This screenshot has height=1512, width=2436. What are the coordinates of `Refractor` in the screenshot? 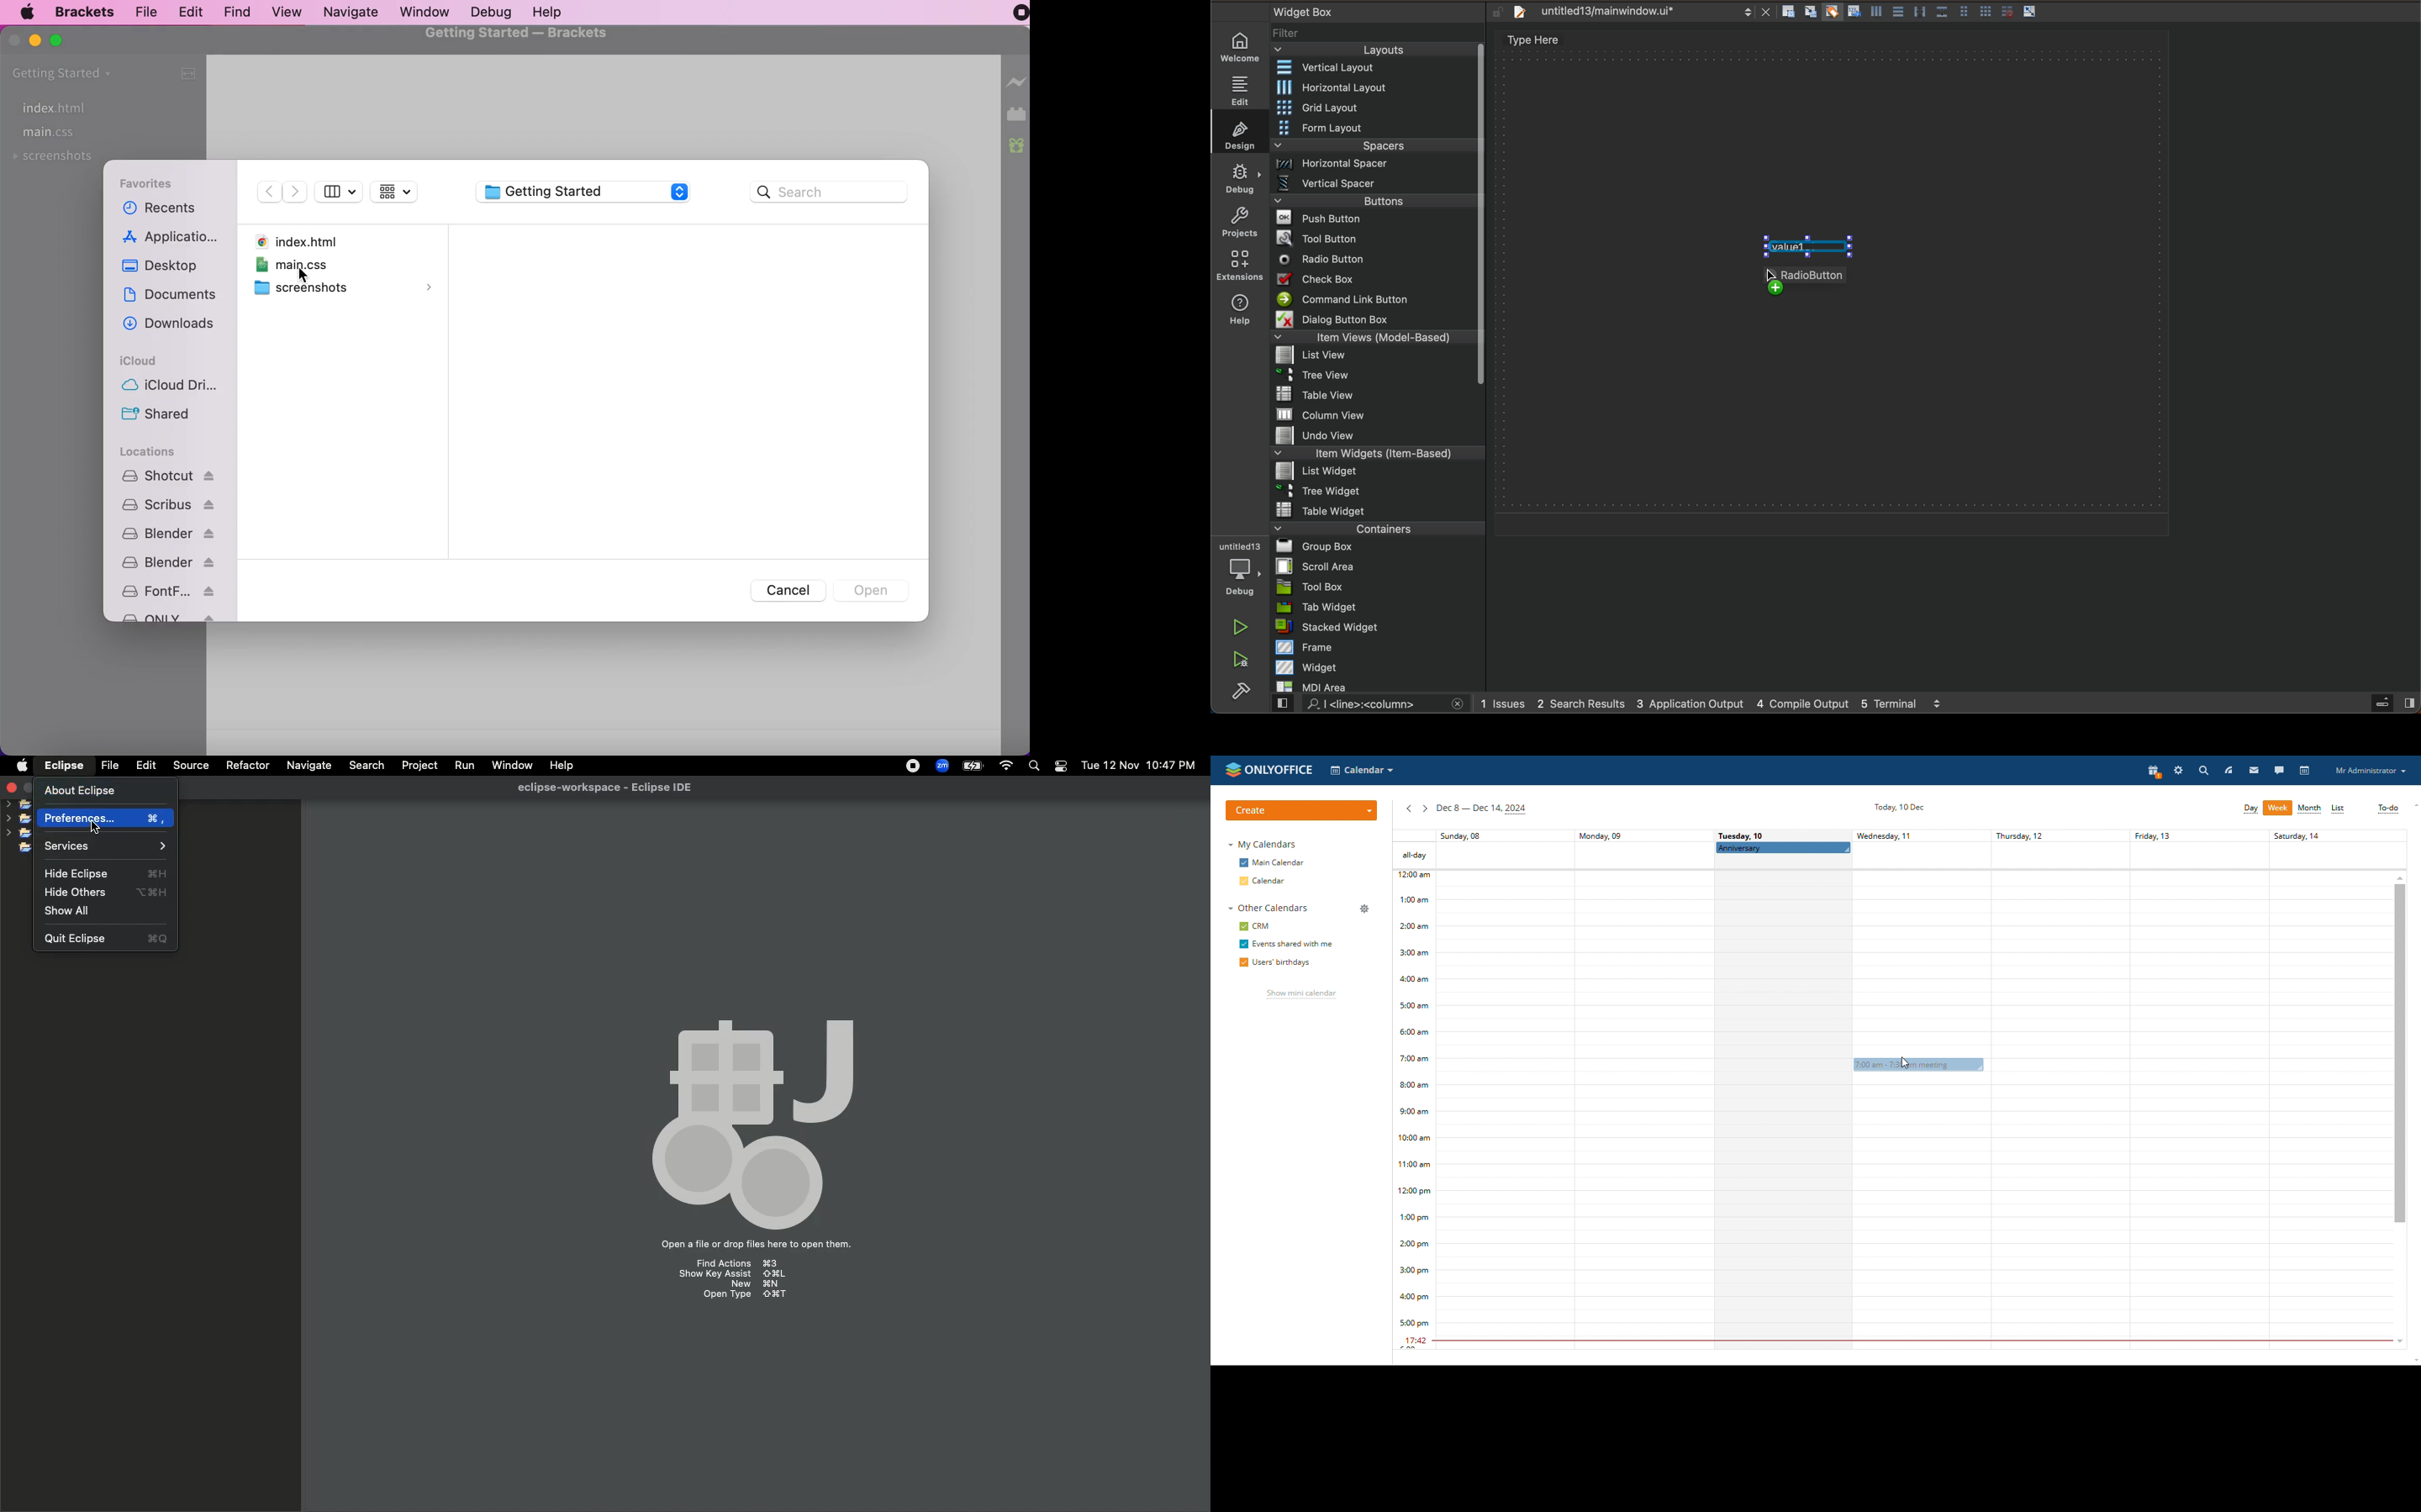 It's located at (248, 767).